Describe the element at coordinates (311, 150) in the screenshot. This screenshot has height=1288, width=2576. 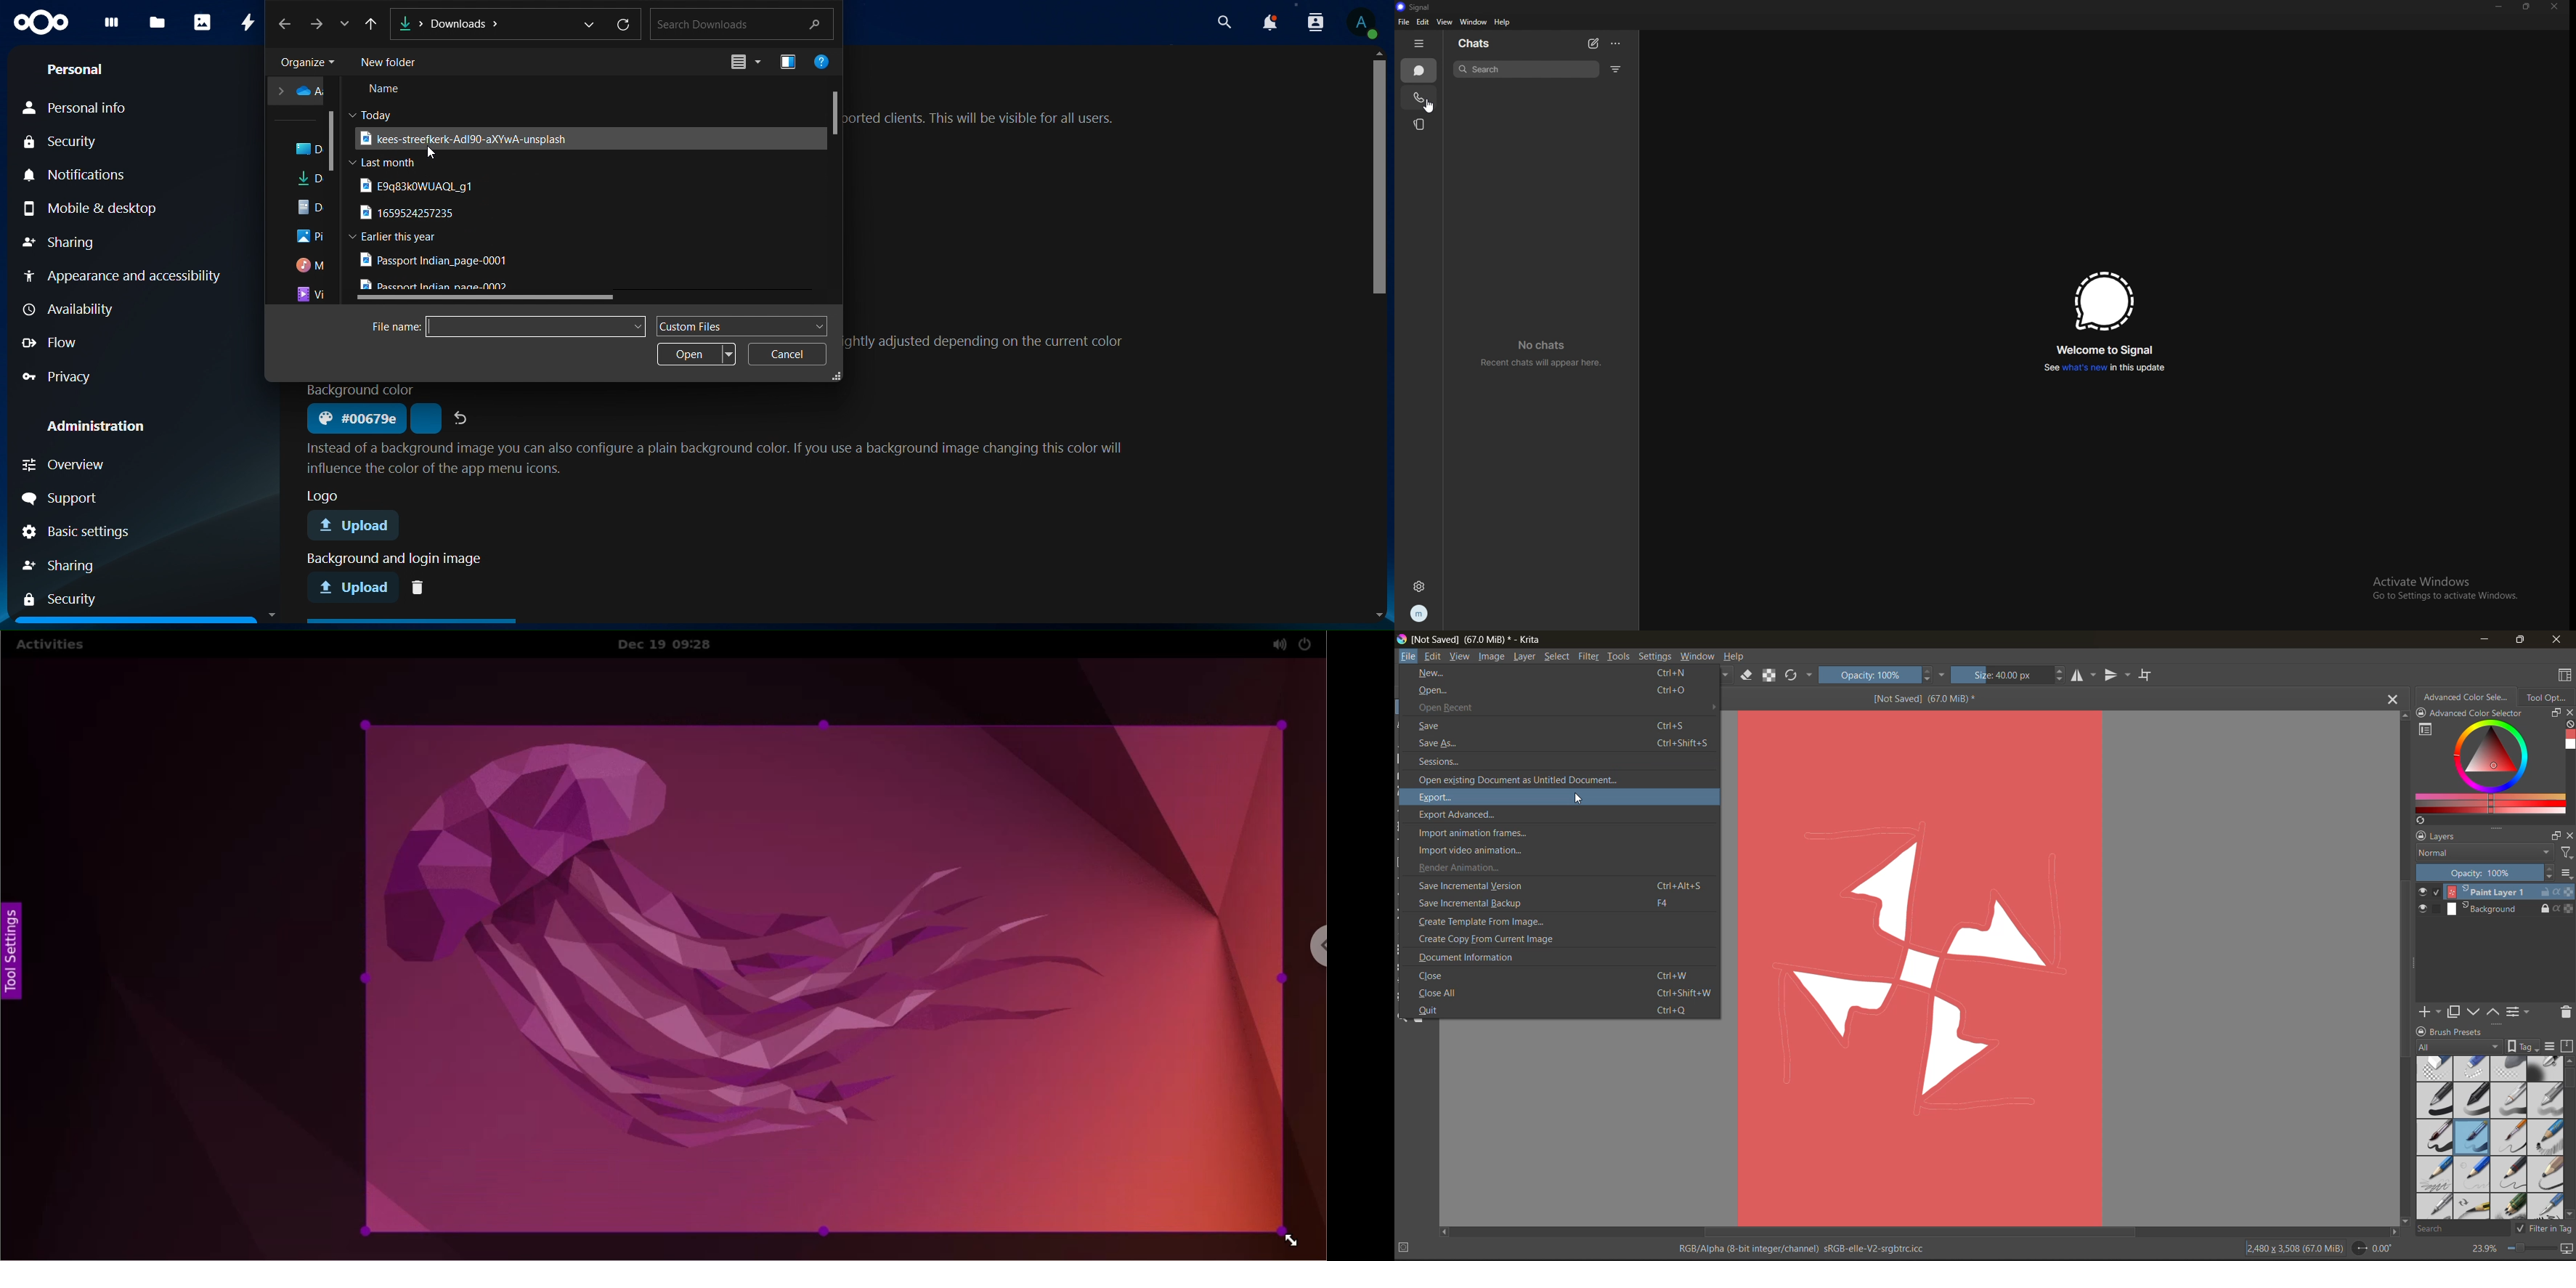
I see `folder` at that location.